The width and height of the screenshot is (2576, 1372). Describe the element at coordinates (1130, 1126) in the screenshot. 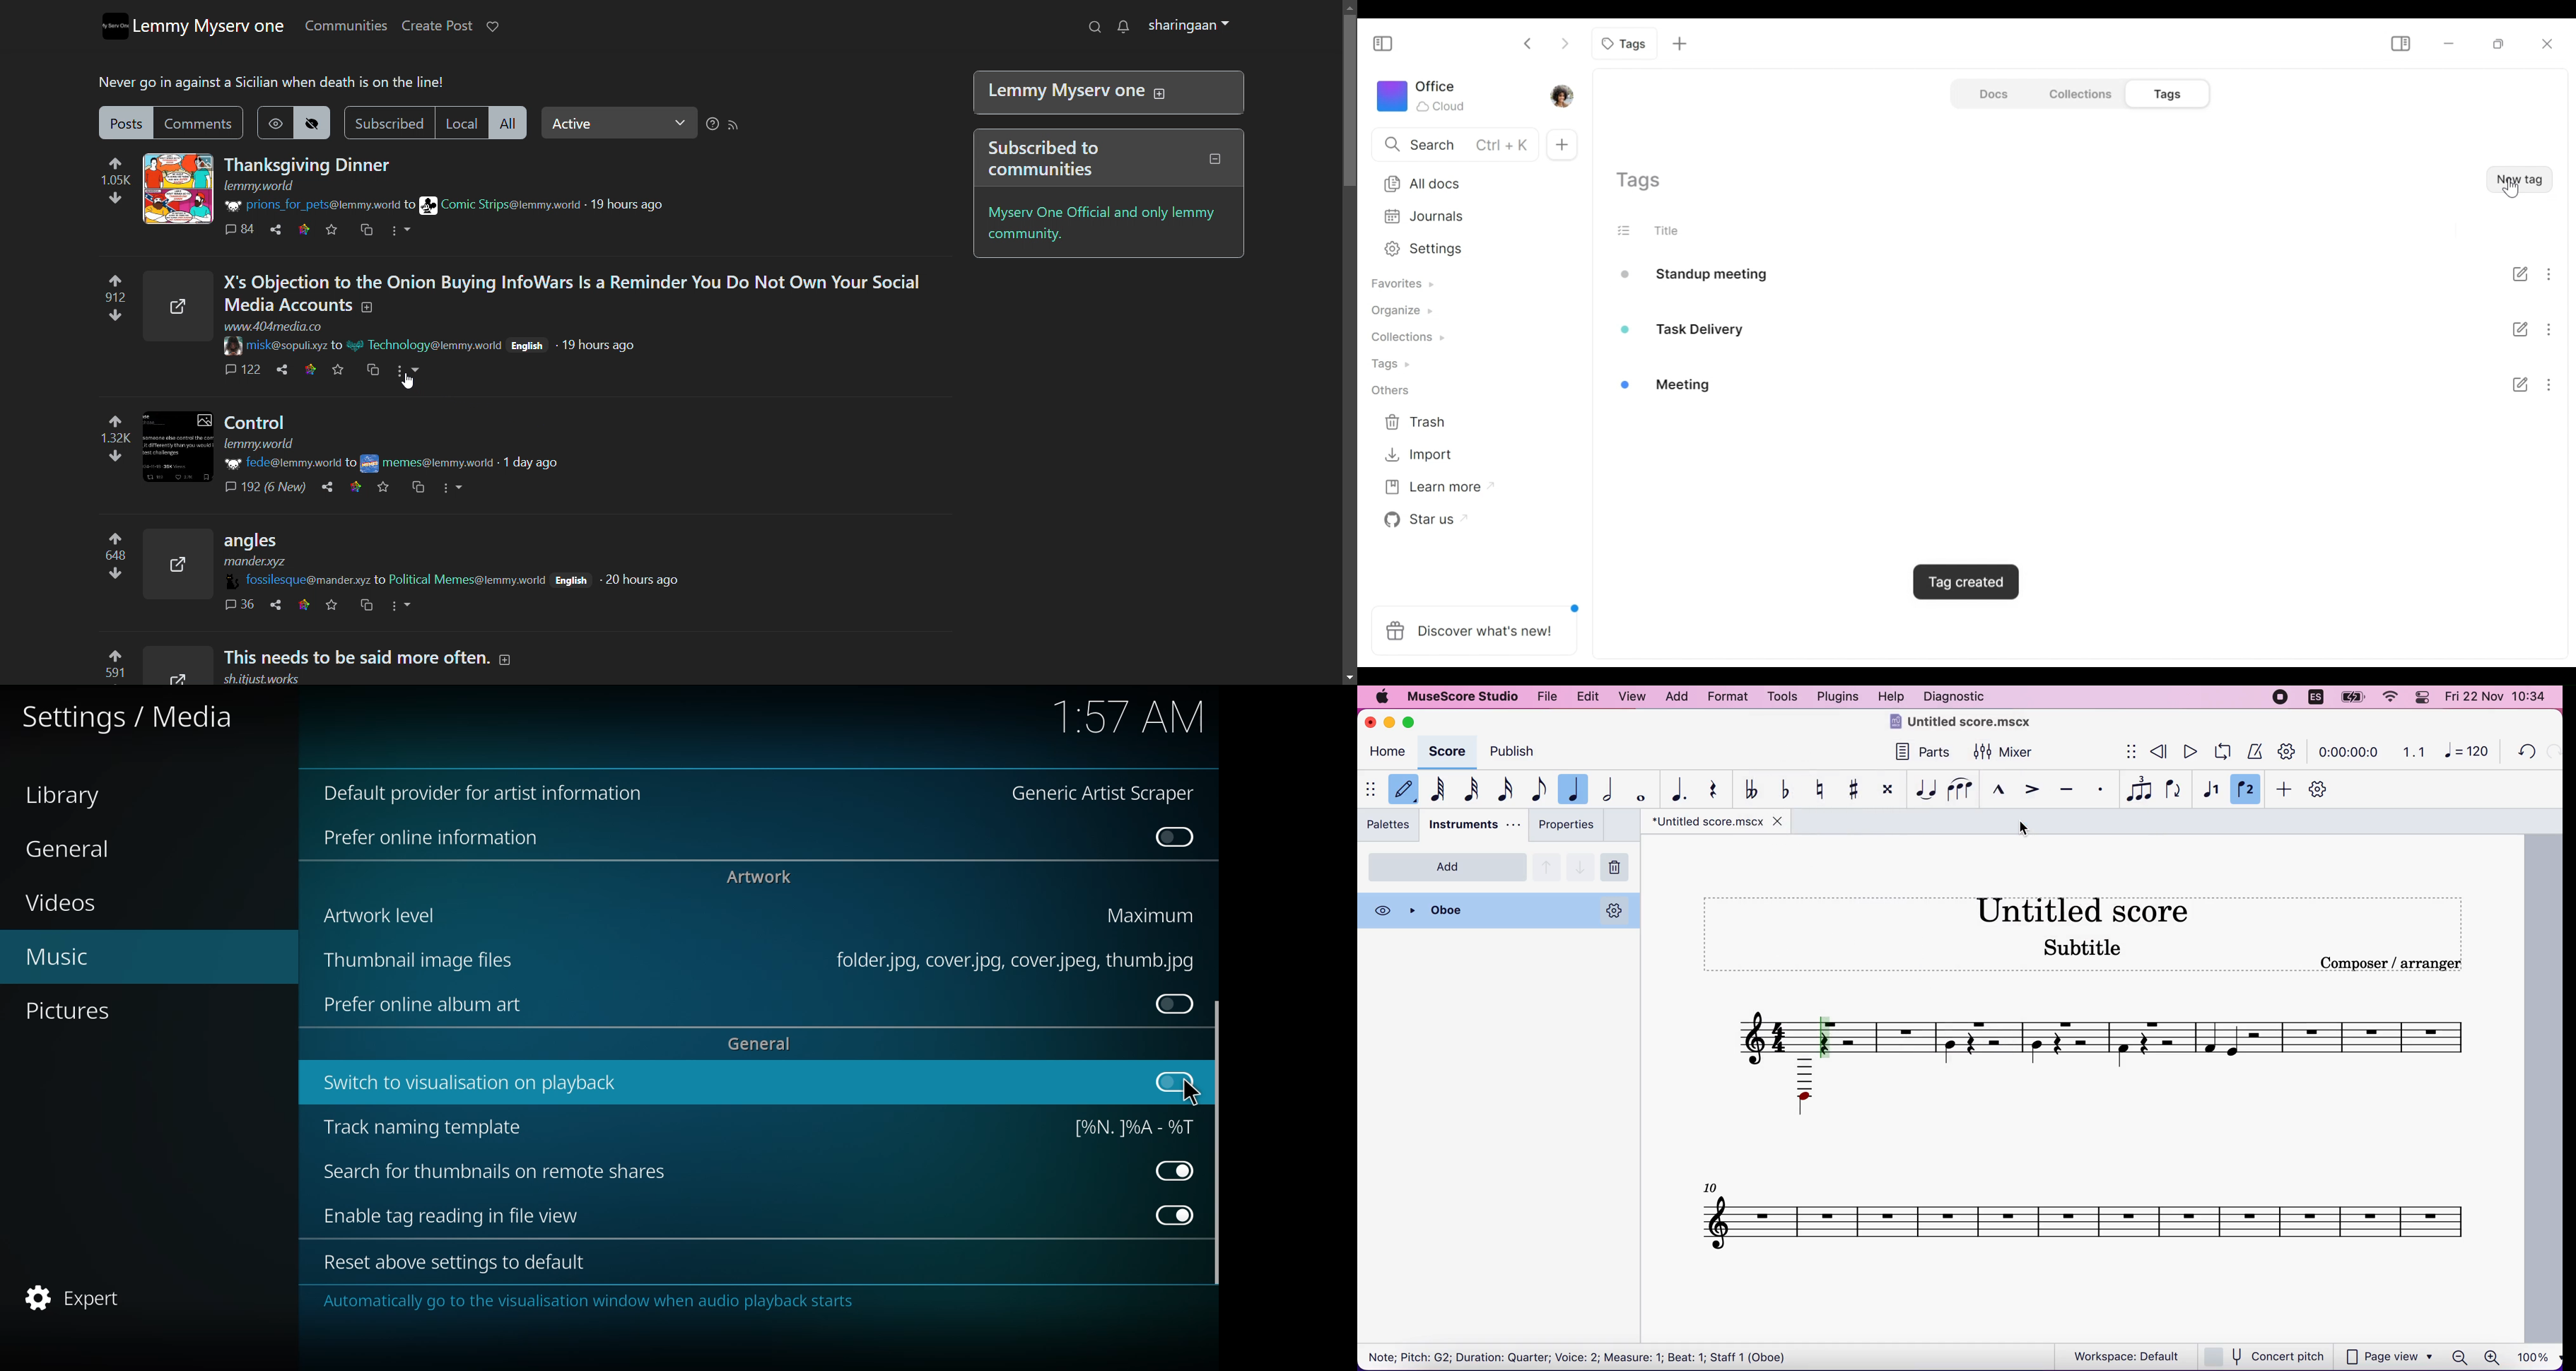

I see `template` at that location.